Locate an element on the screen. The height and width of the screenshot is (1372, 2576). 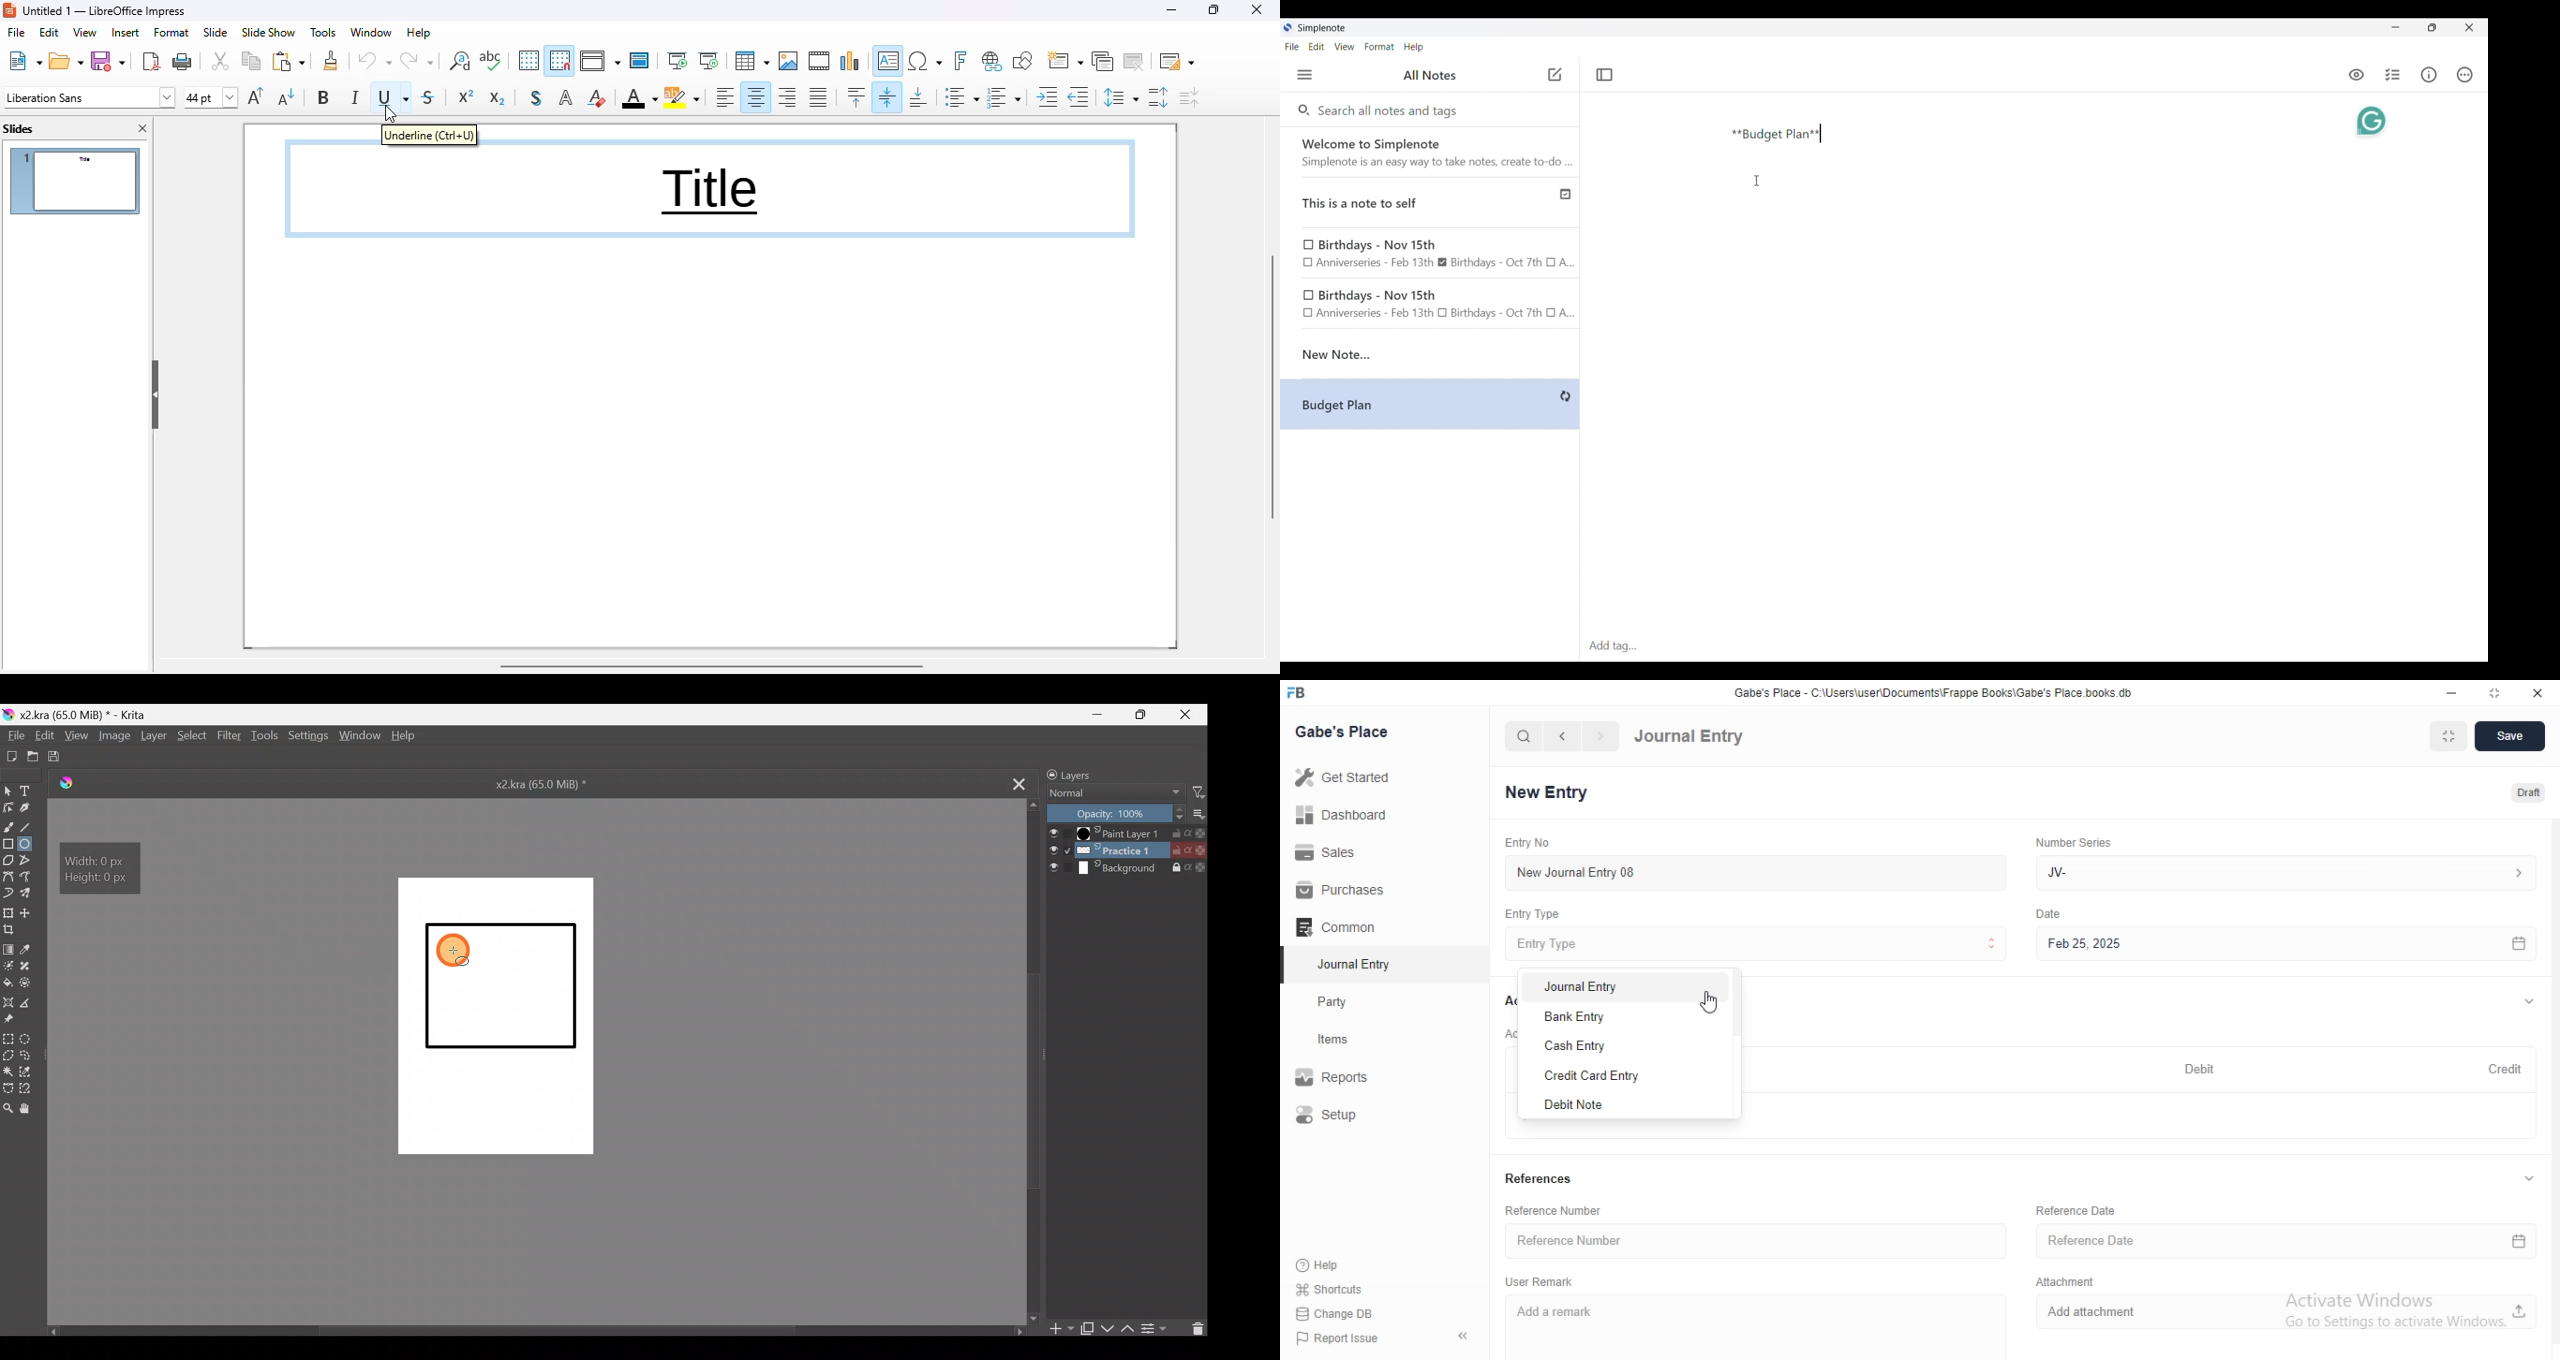
undo is located at coordinates (375, 60).